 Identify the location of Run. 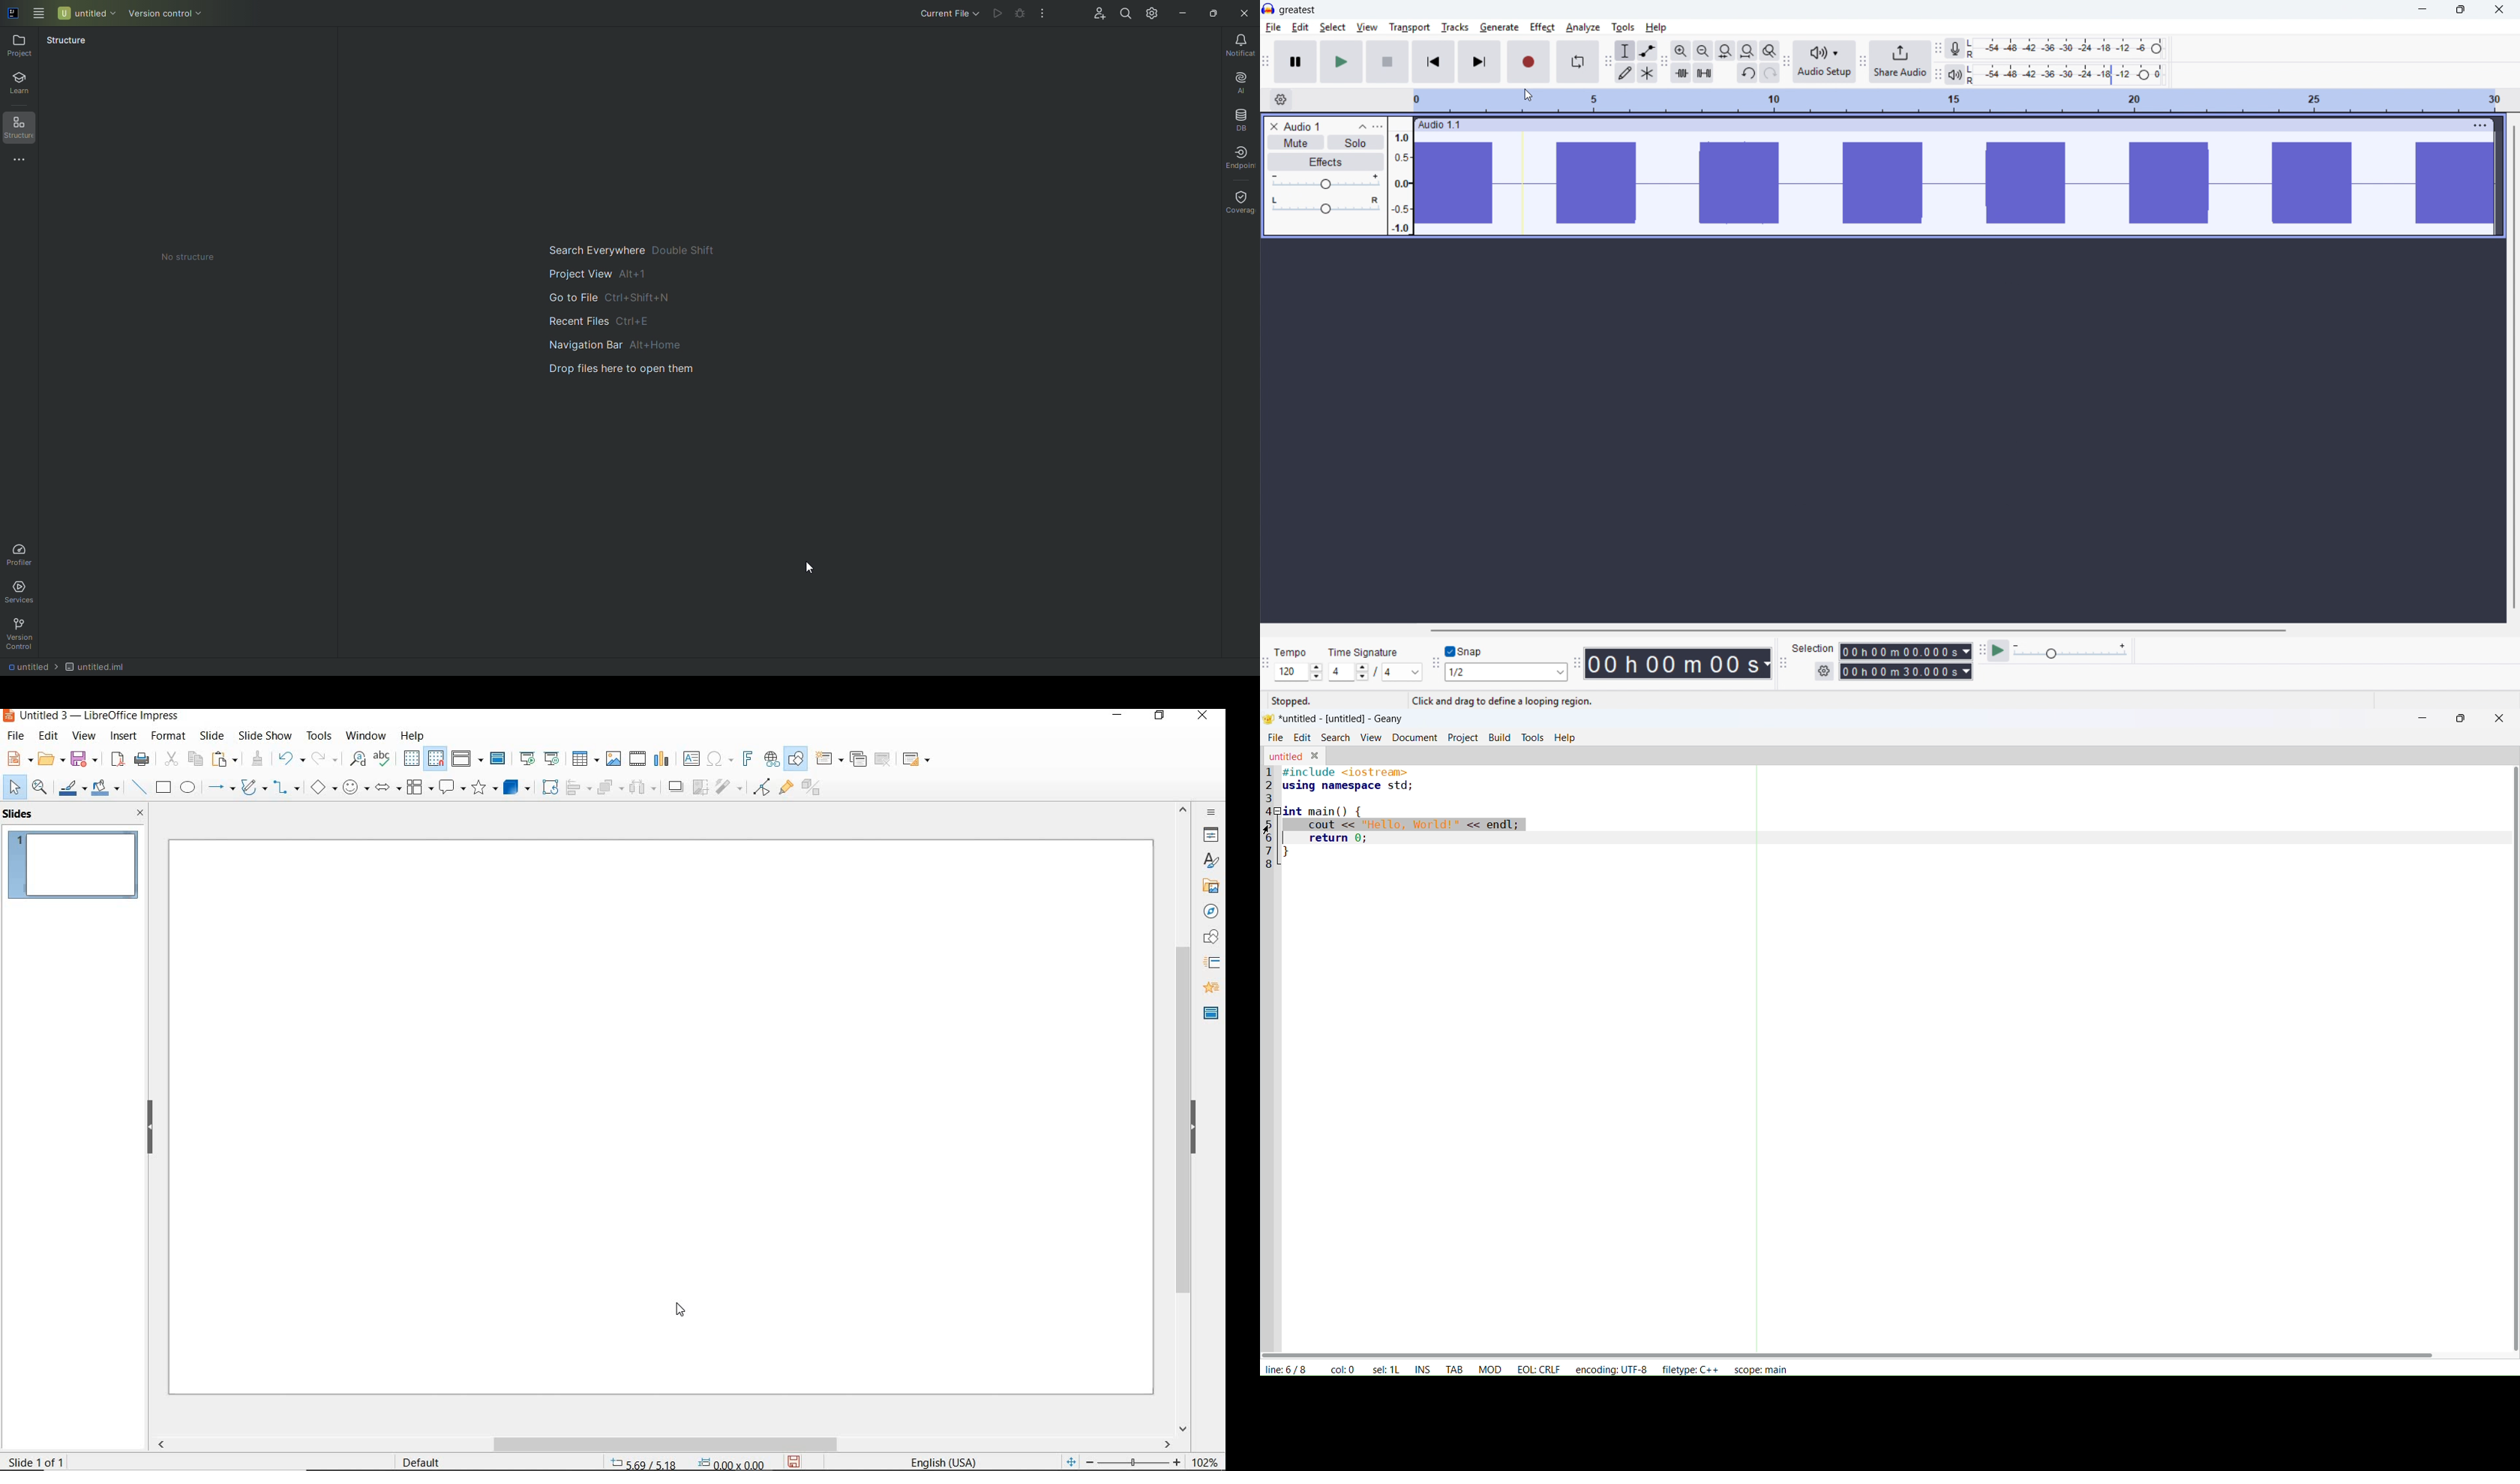
(996, 14).